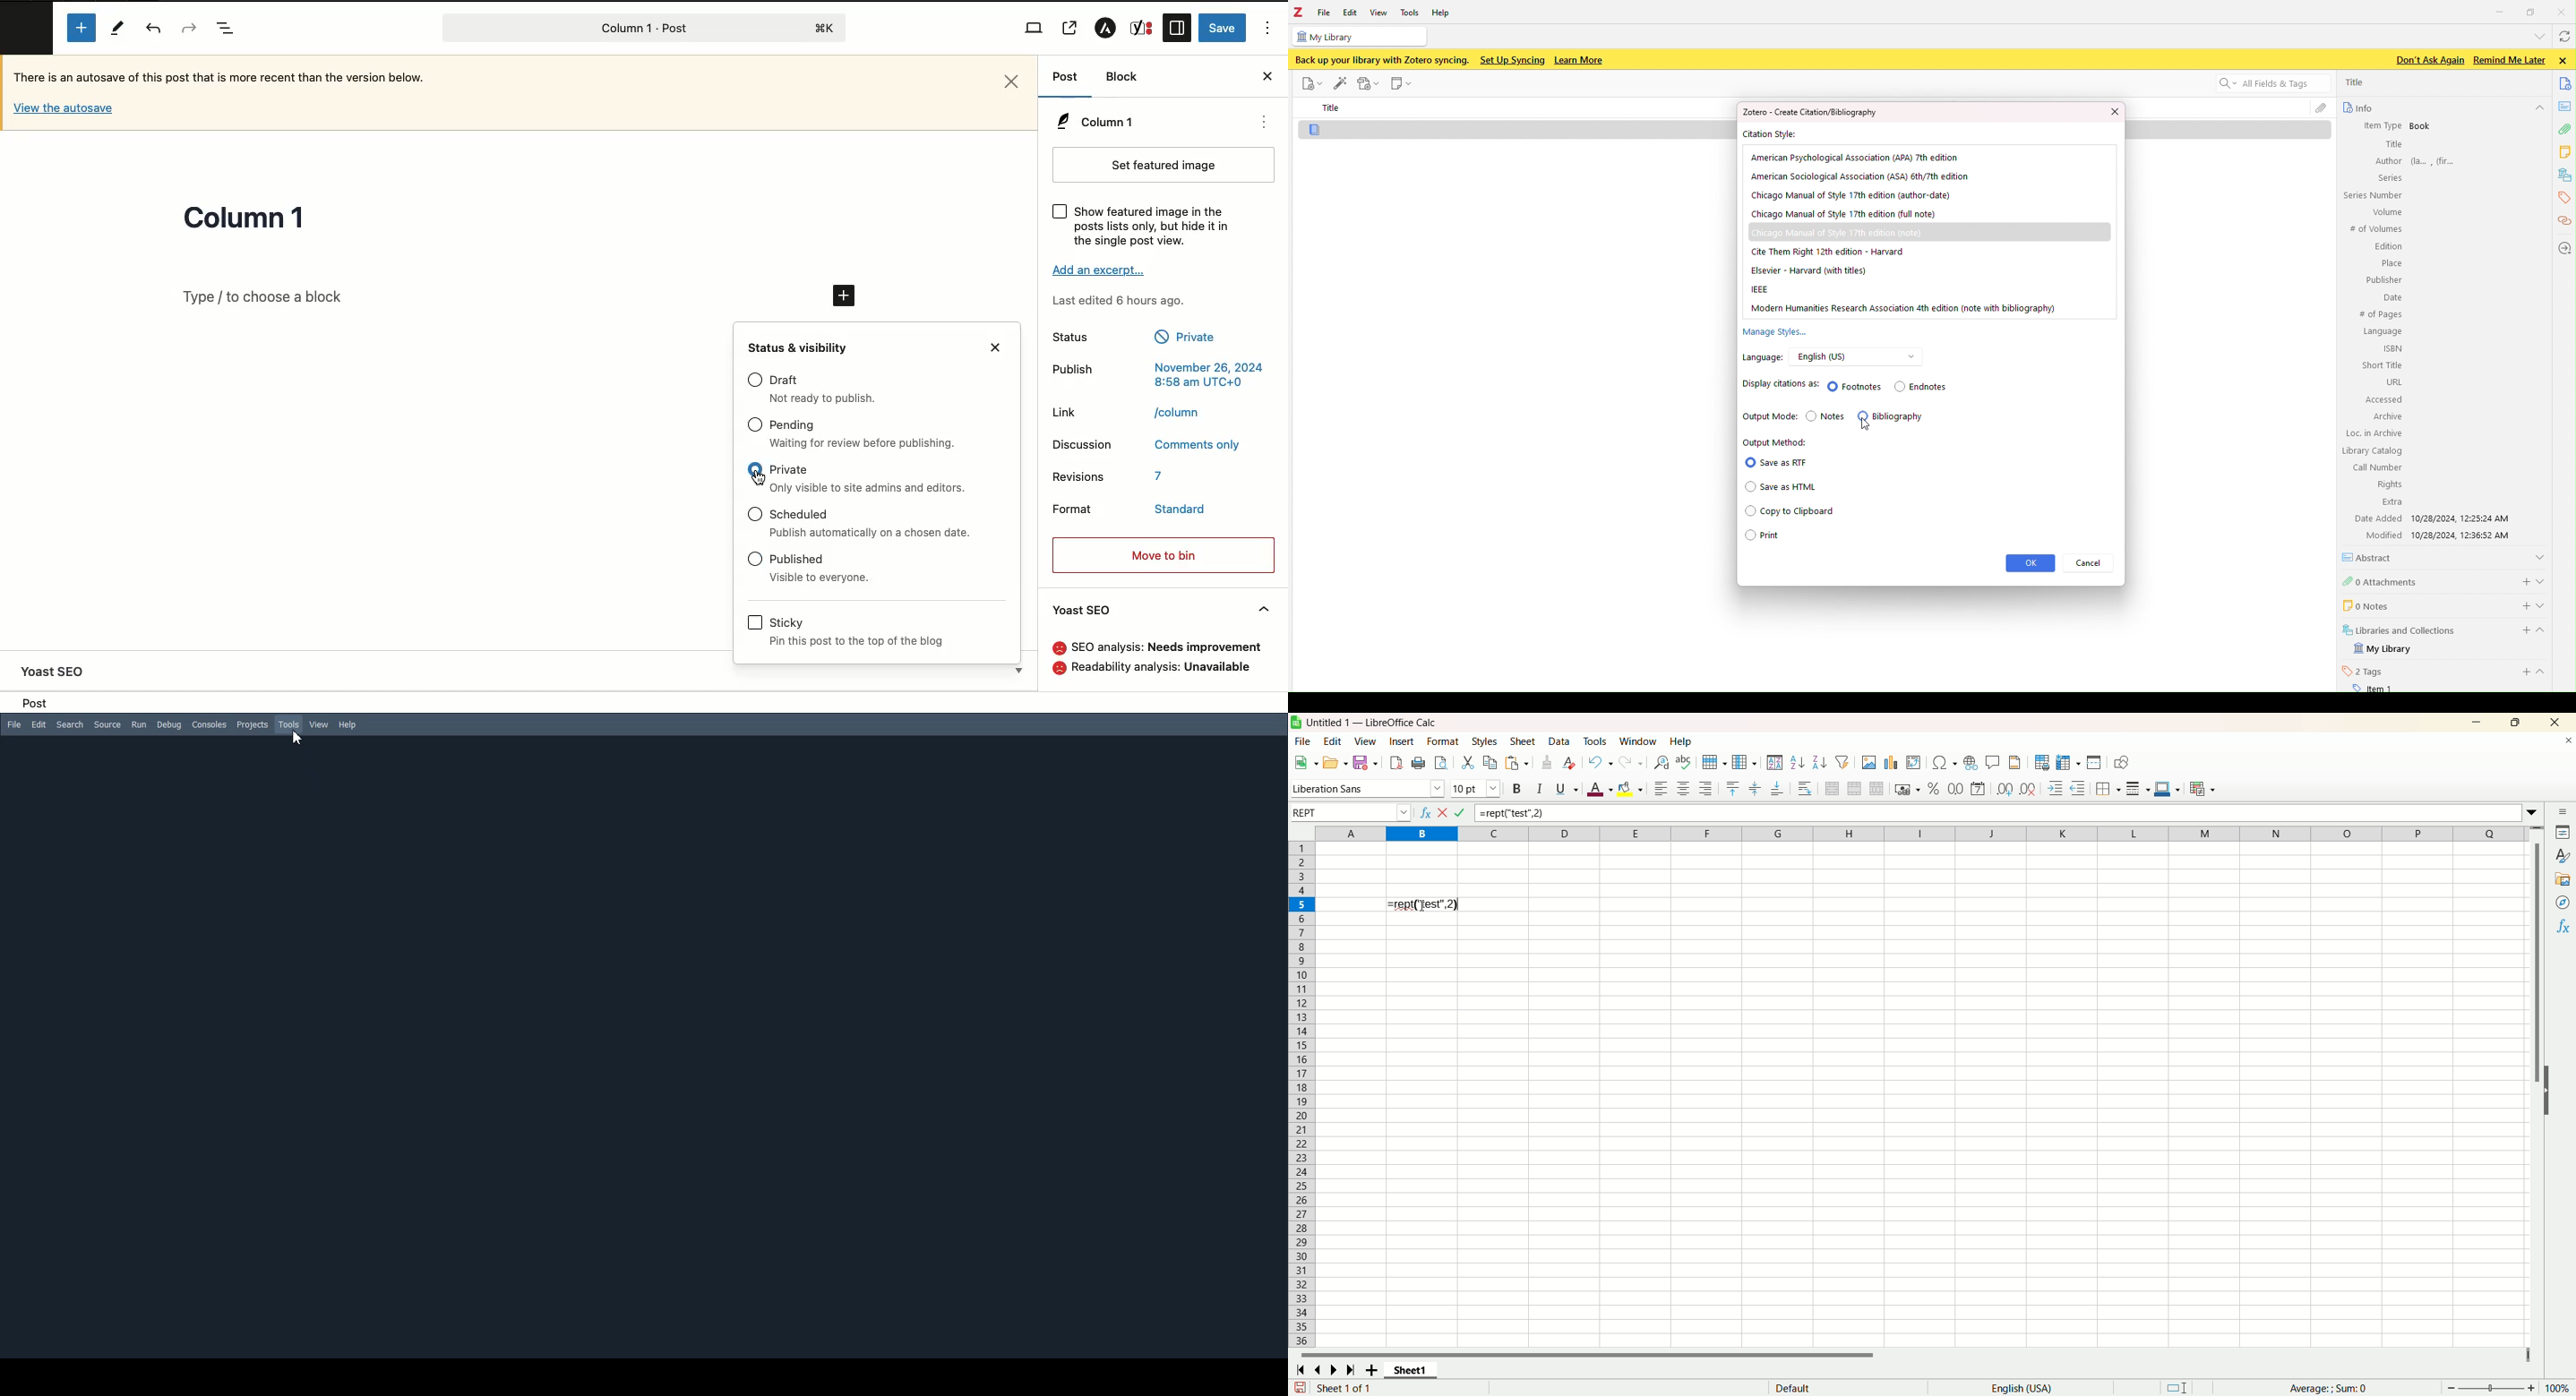 This screenshot has height=1400, width=2576. Describe the element at coordinates (1777, 134) in the screenshot. I see `citation style` at that location.